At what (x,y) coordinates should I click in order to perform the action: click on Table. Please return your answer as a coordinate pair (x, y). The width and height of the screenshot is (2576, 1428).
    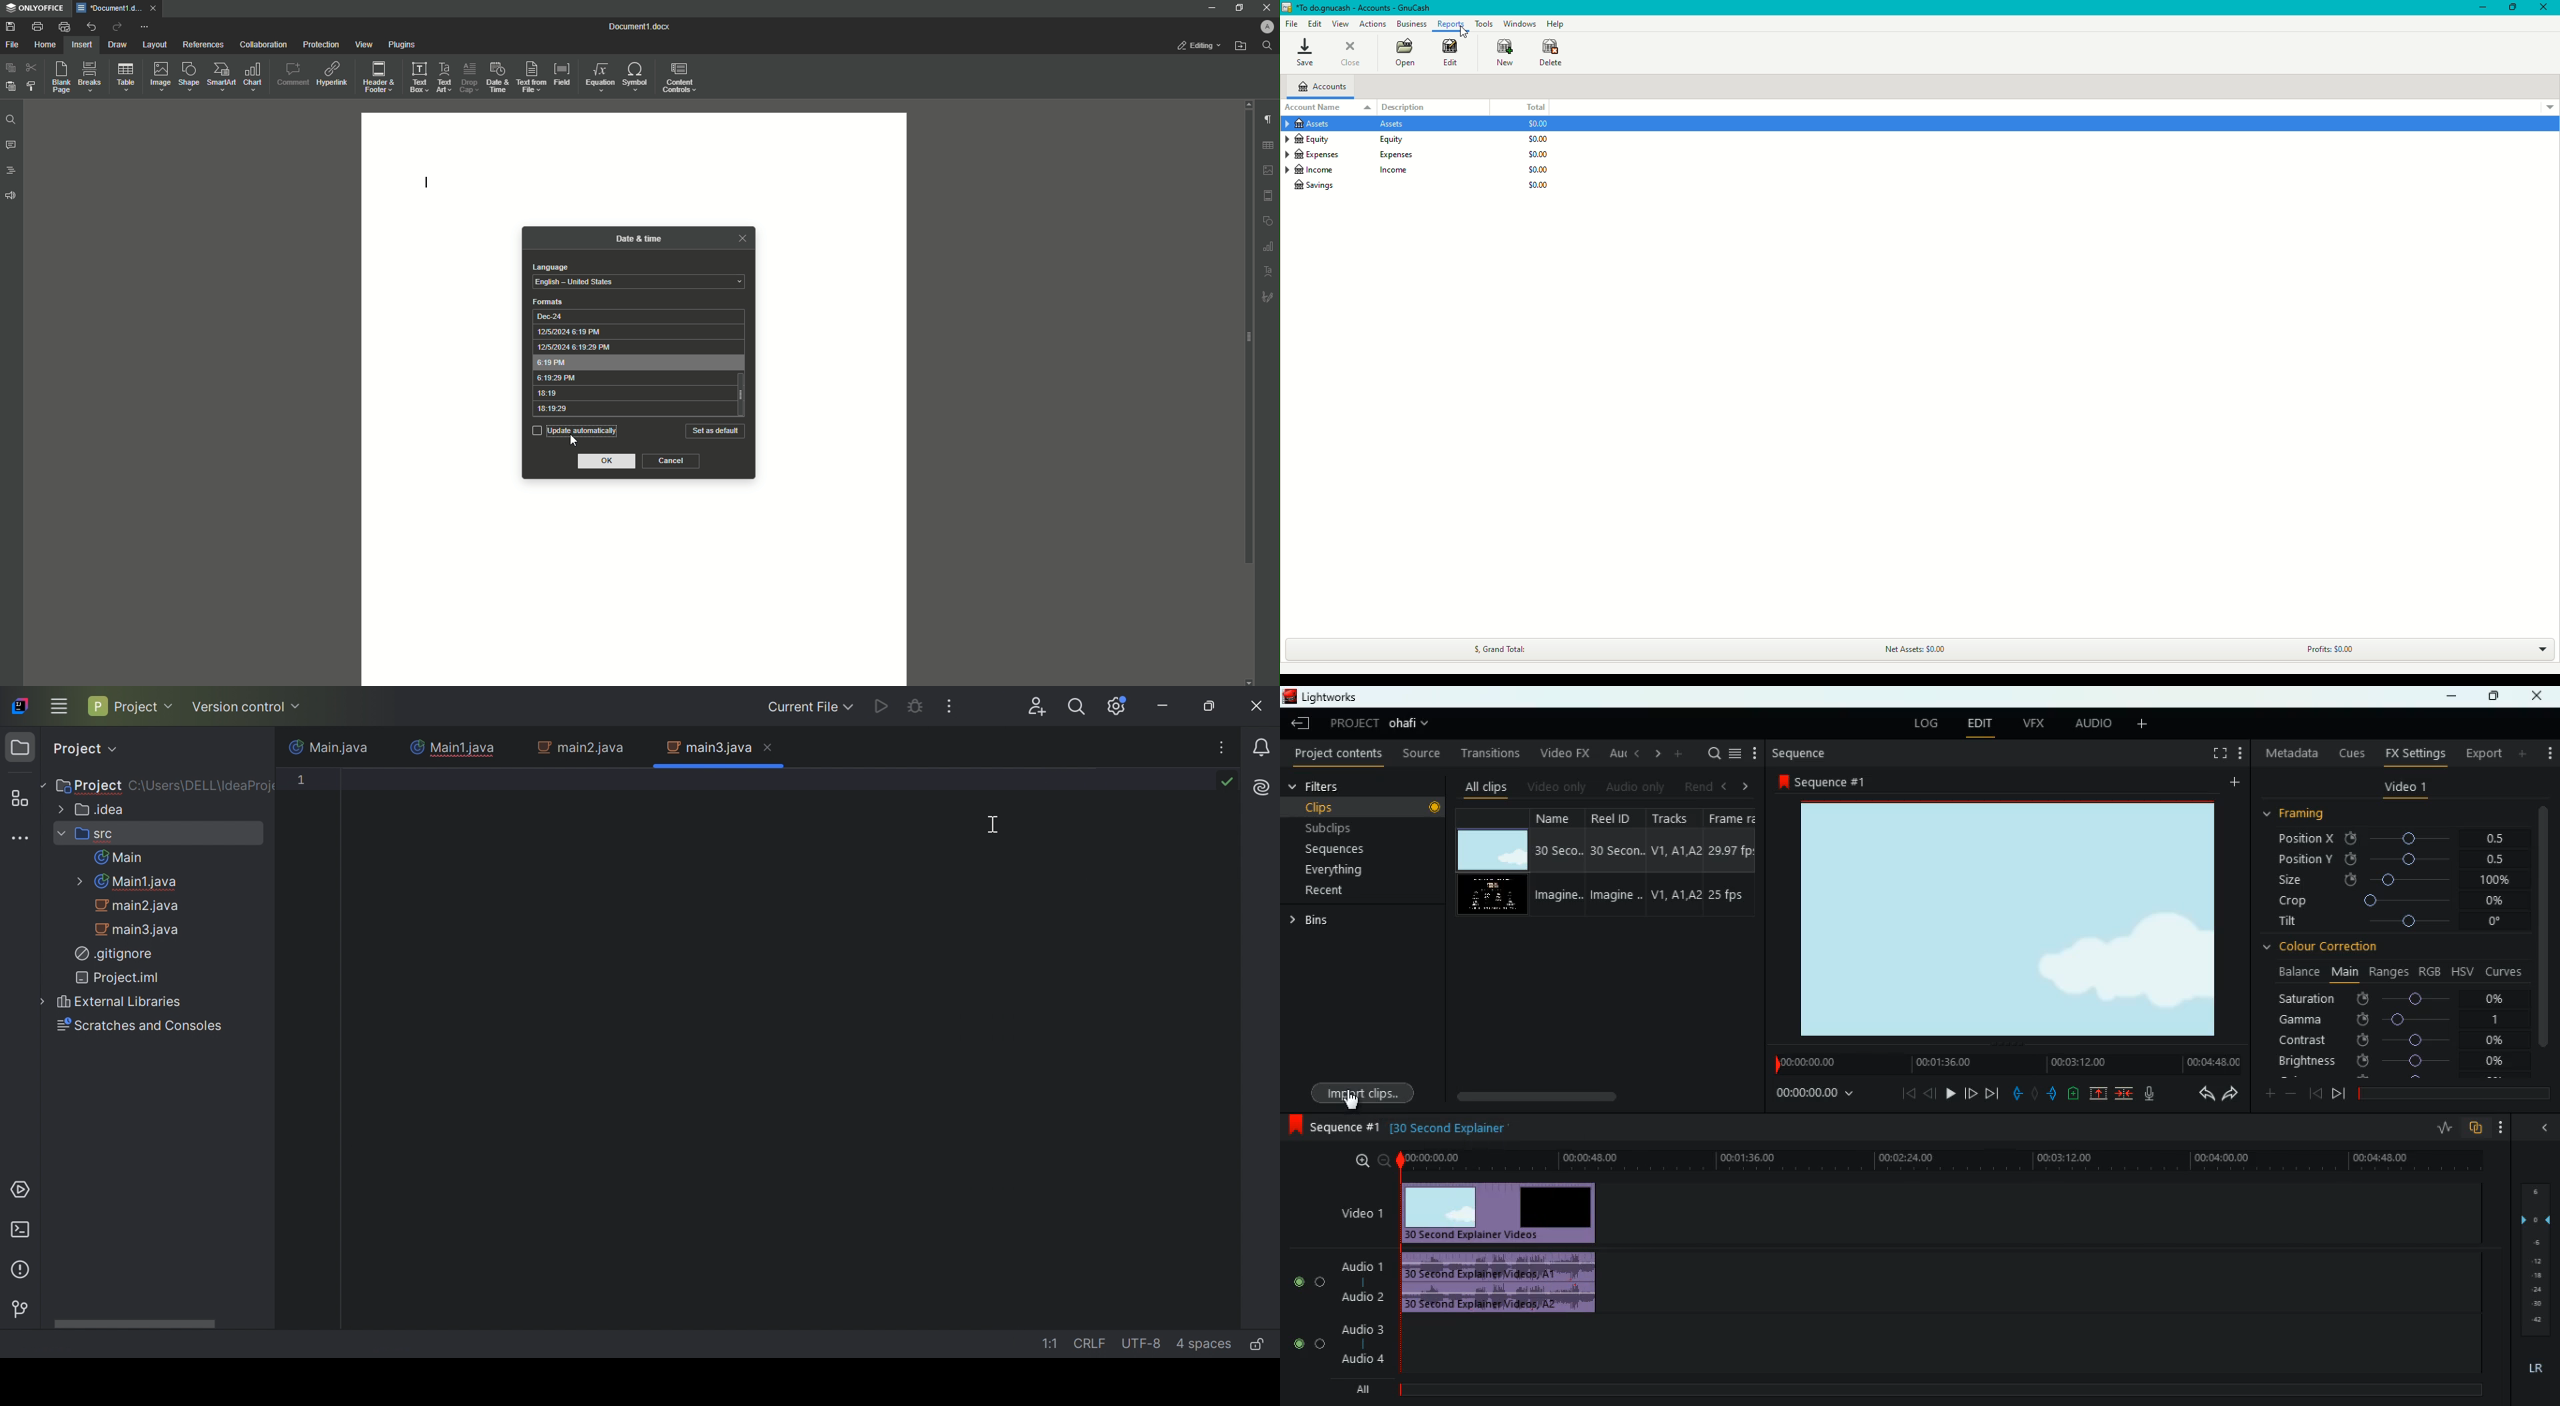
    Looking at the image, I should click on (123, 77).